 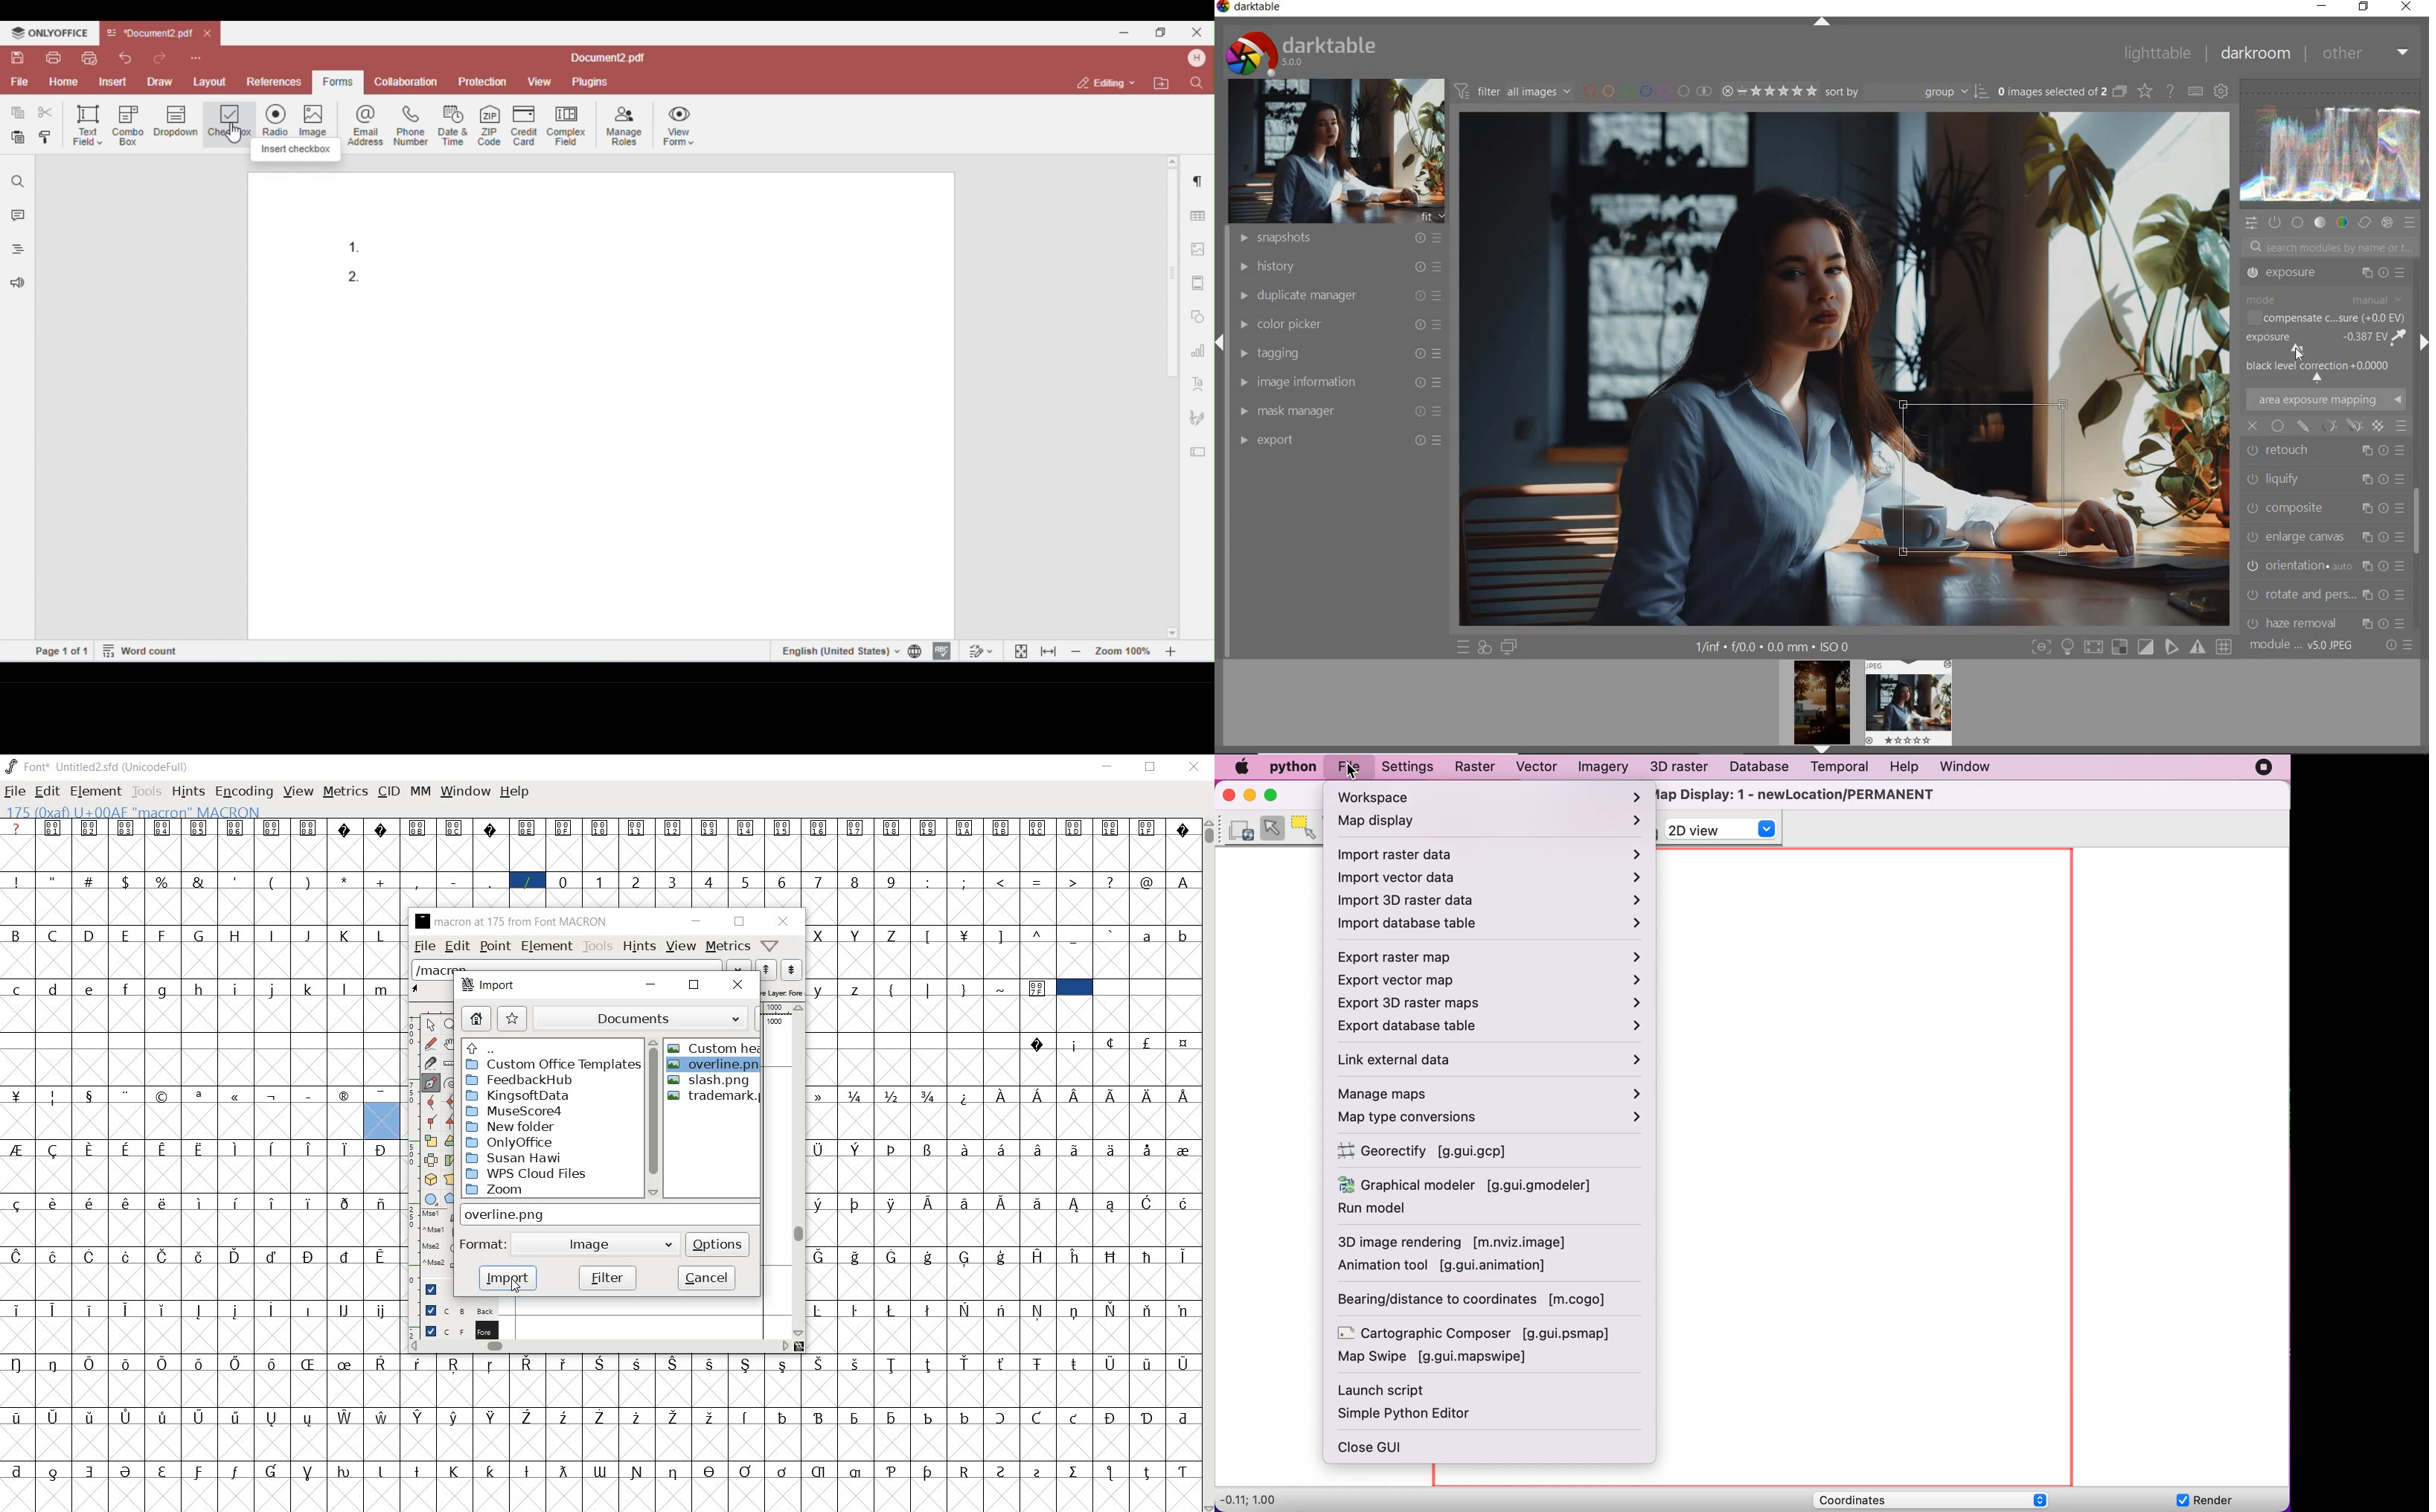 What do you see at coordinates (417, 883) in the screenshot?
I see `,` at bounding box center [417, 883].